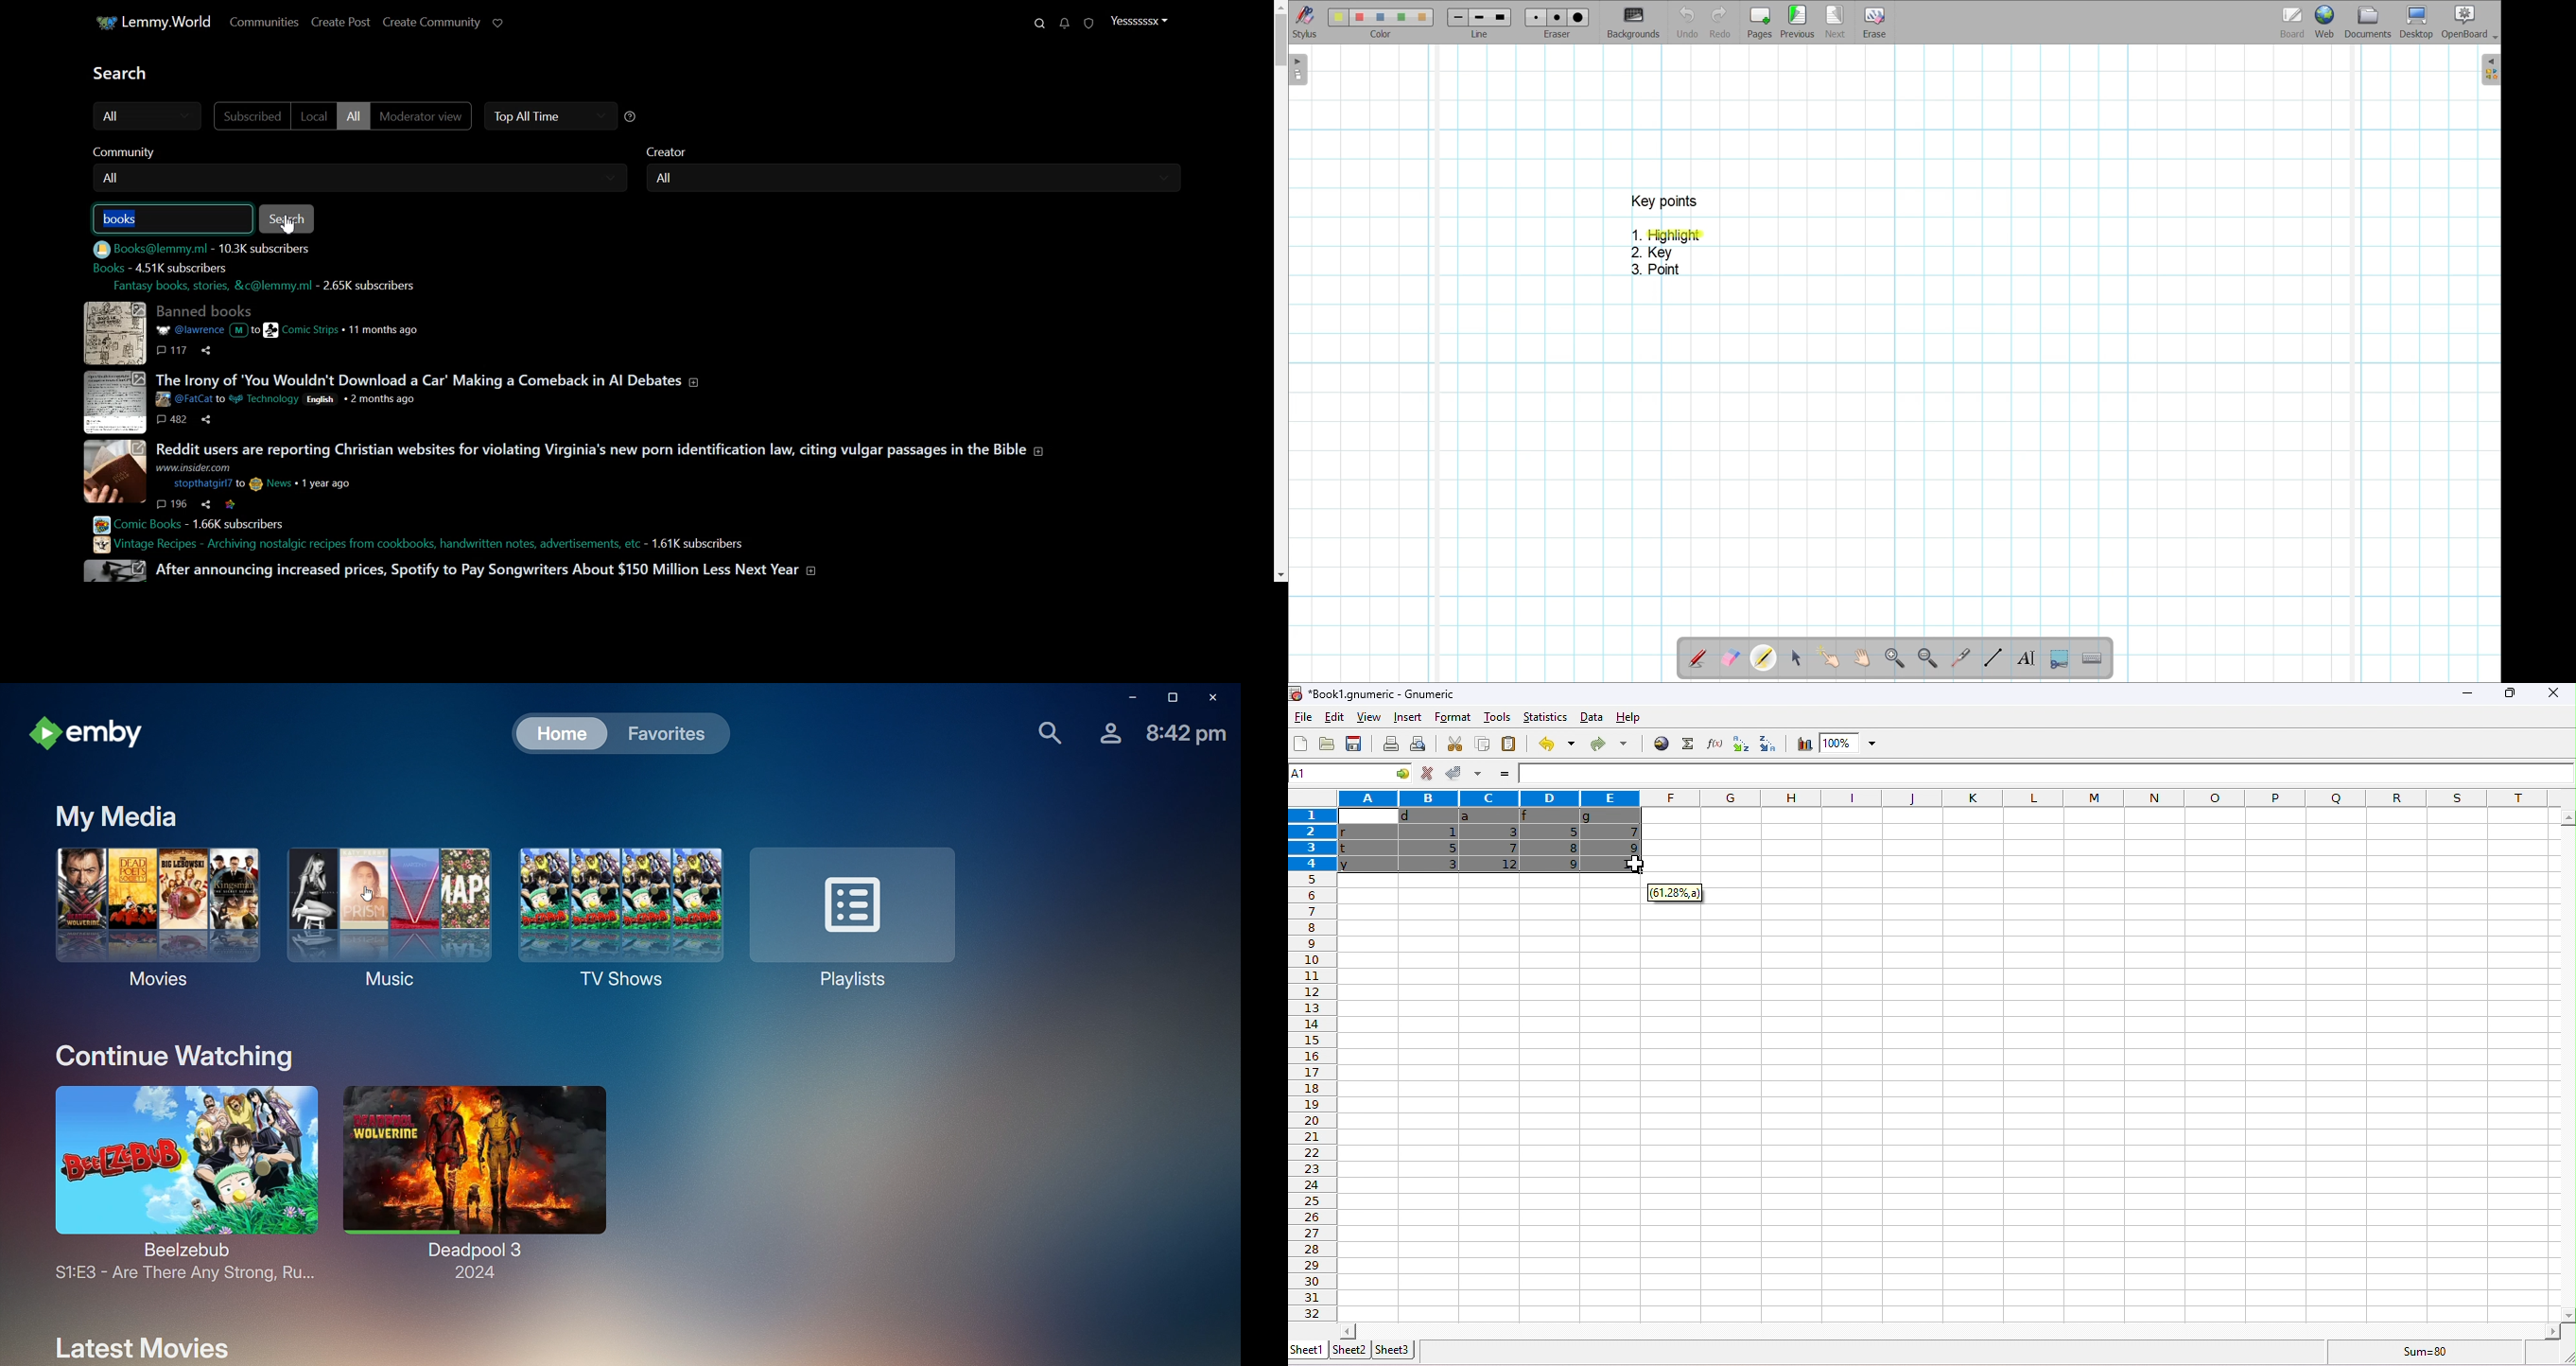  Describe the element at coordinates (1506, 774) in the screenshot. I see `=` at that location.